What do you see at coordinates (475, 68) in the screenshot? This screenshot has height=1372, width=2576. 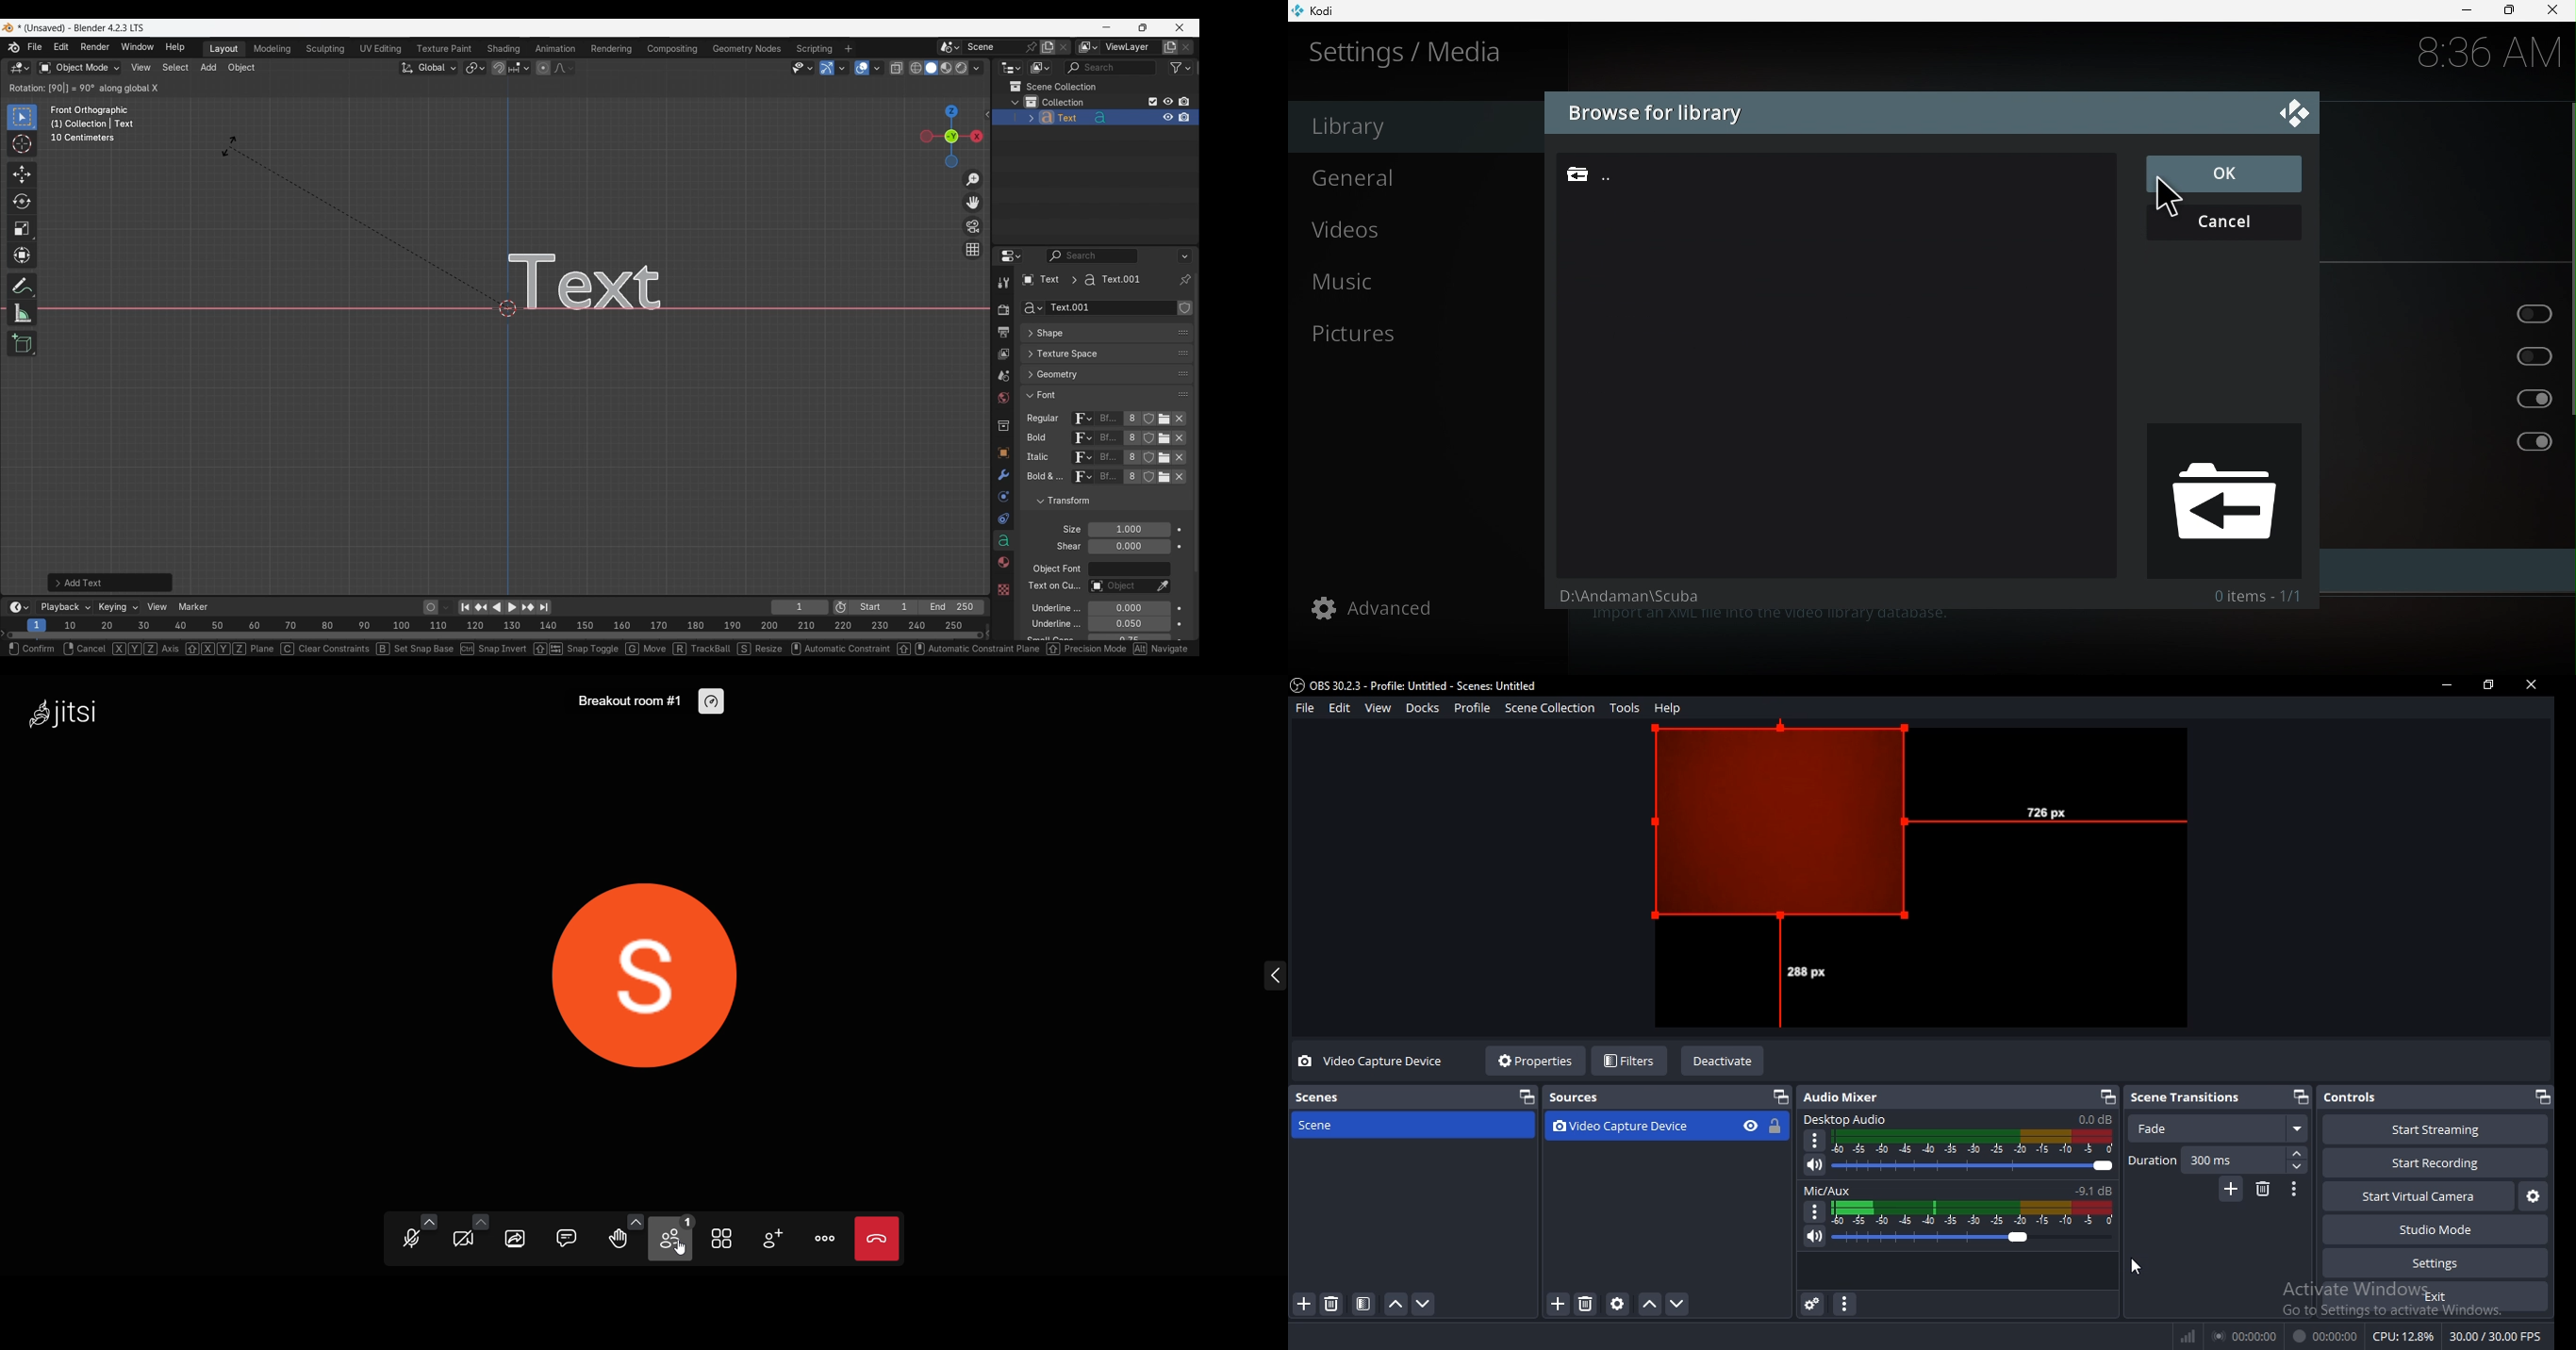 I see `Transform pivot point` at bounding box center [475, 68].